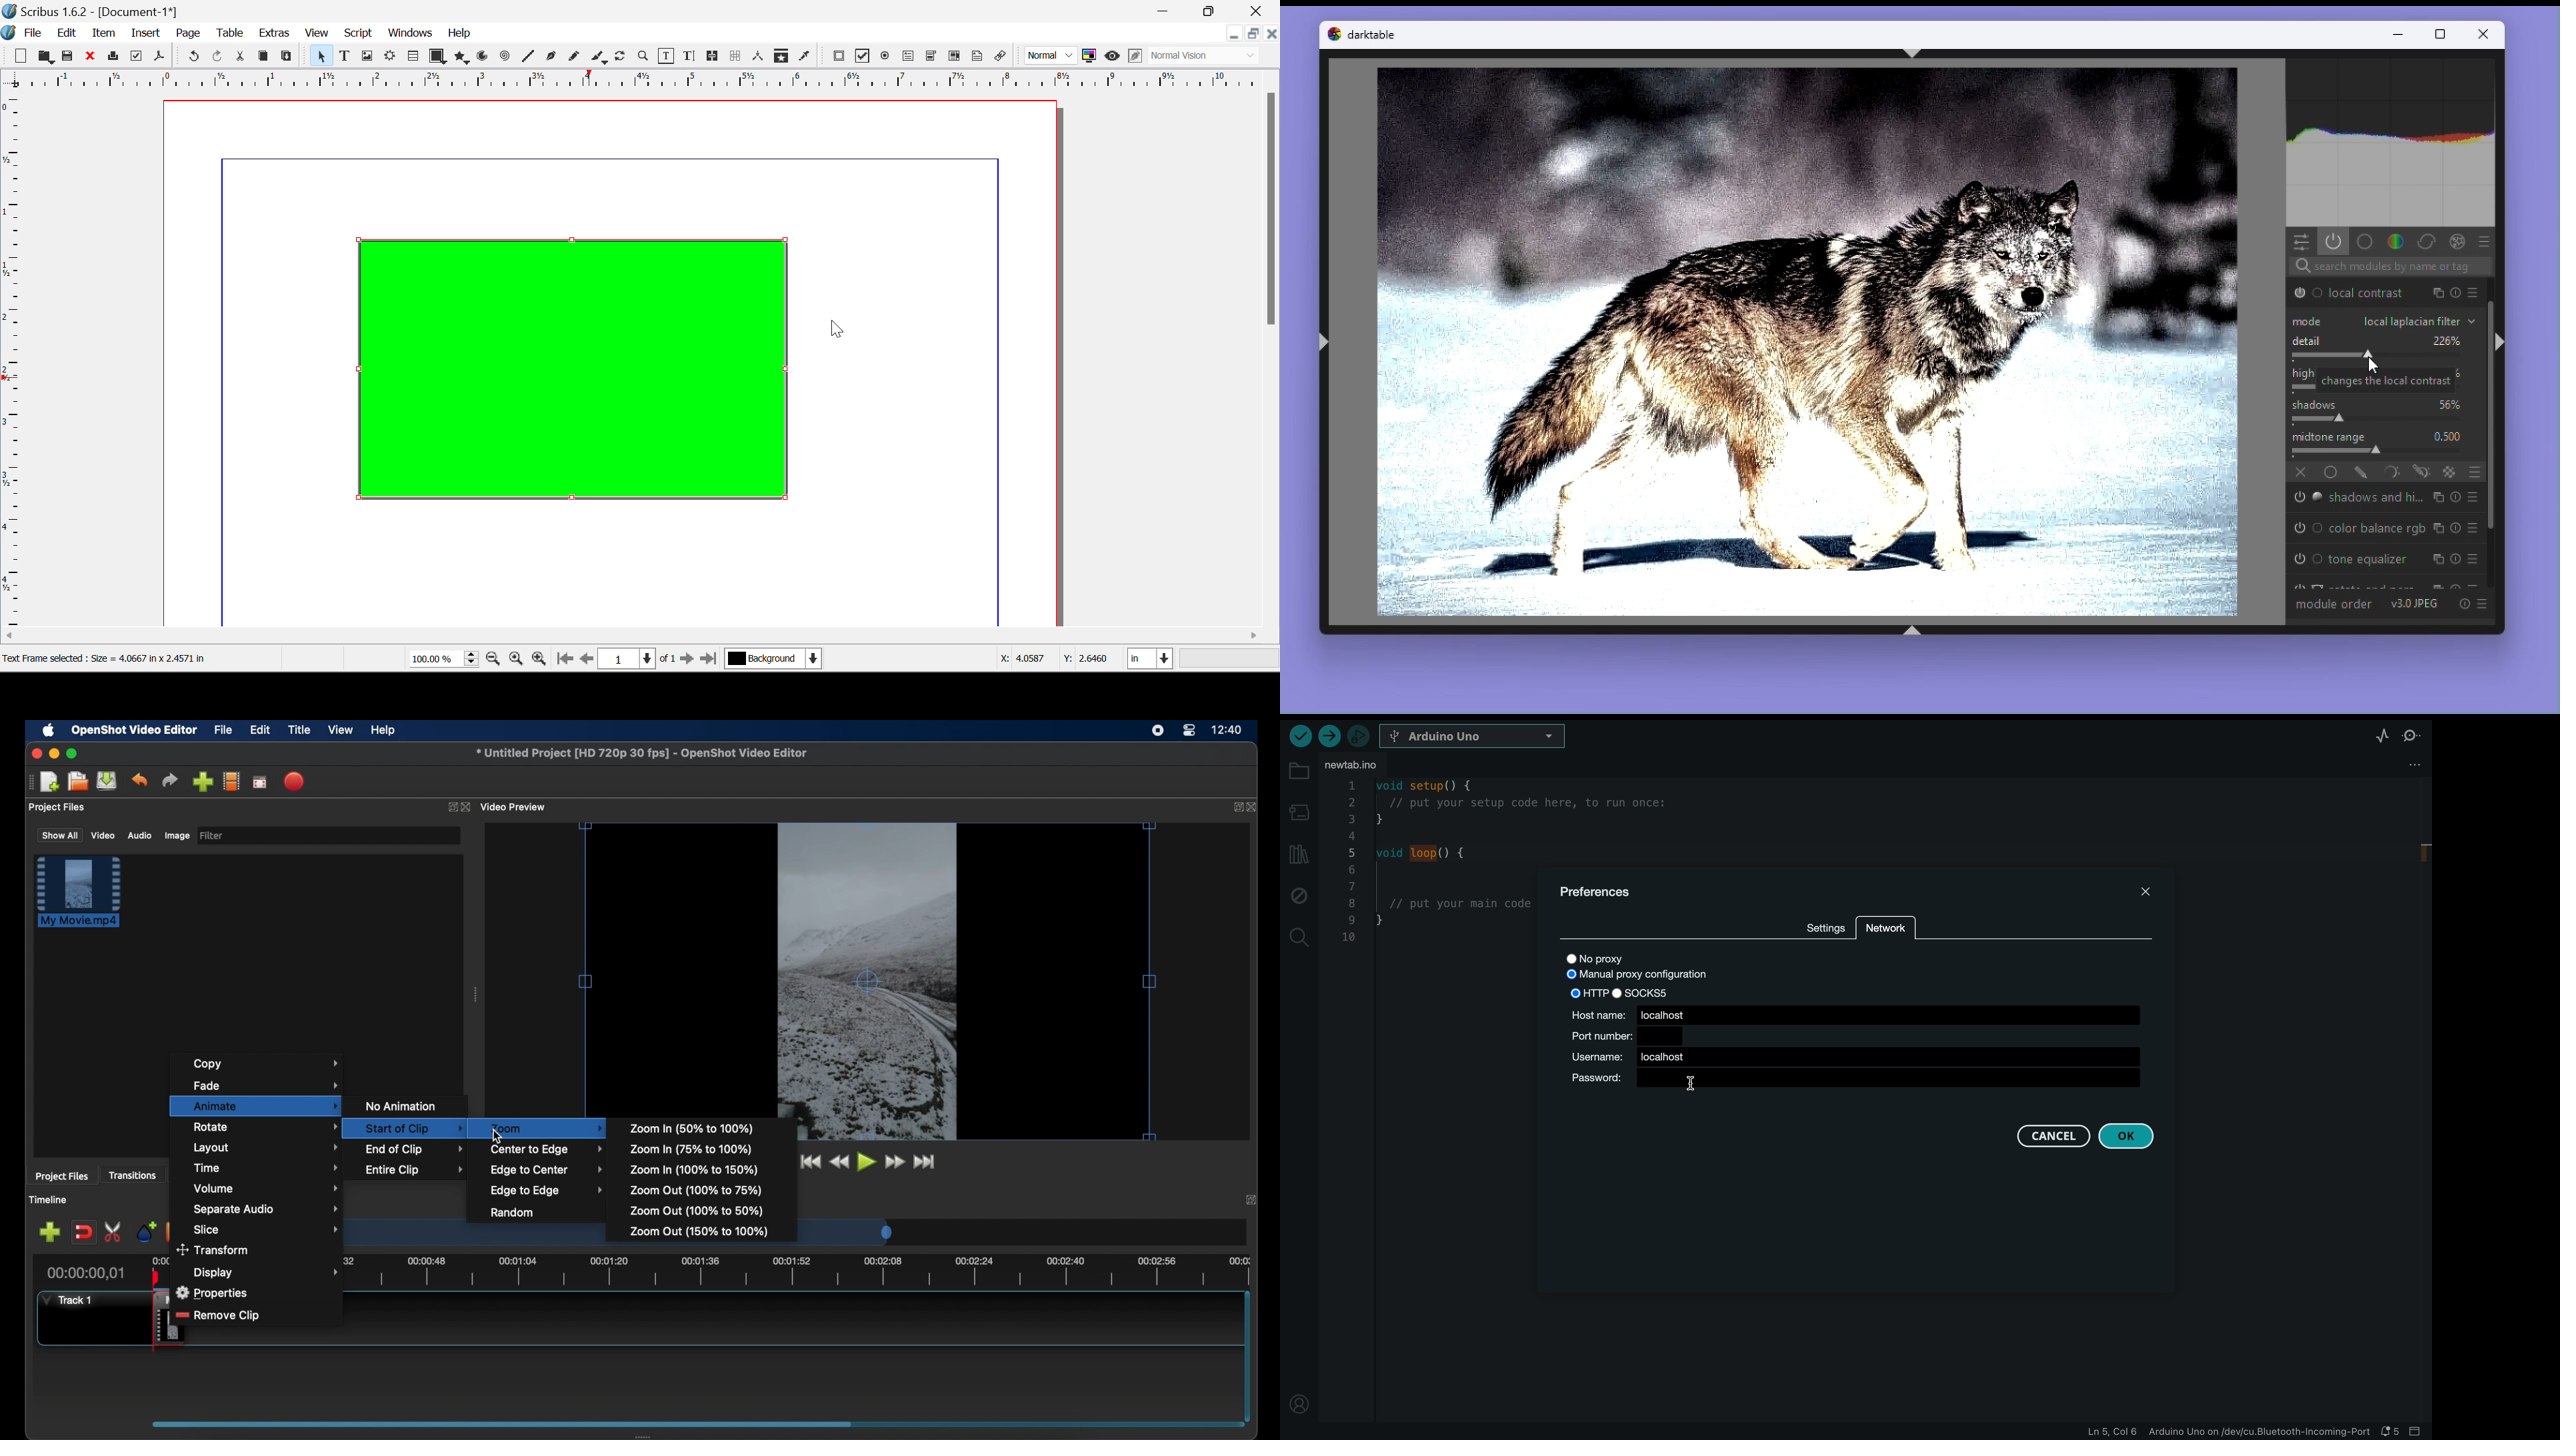 The height and width of the screenshot is (1456, 2576). I want to click on Next Page, so click(689, 661).